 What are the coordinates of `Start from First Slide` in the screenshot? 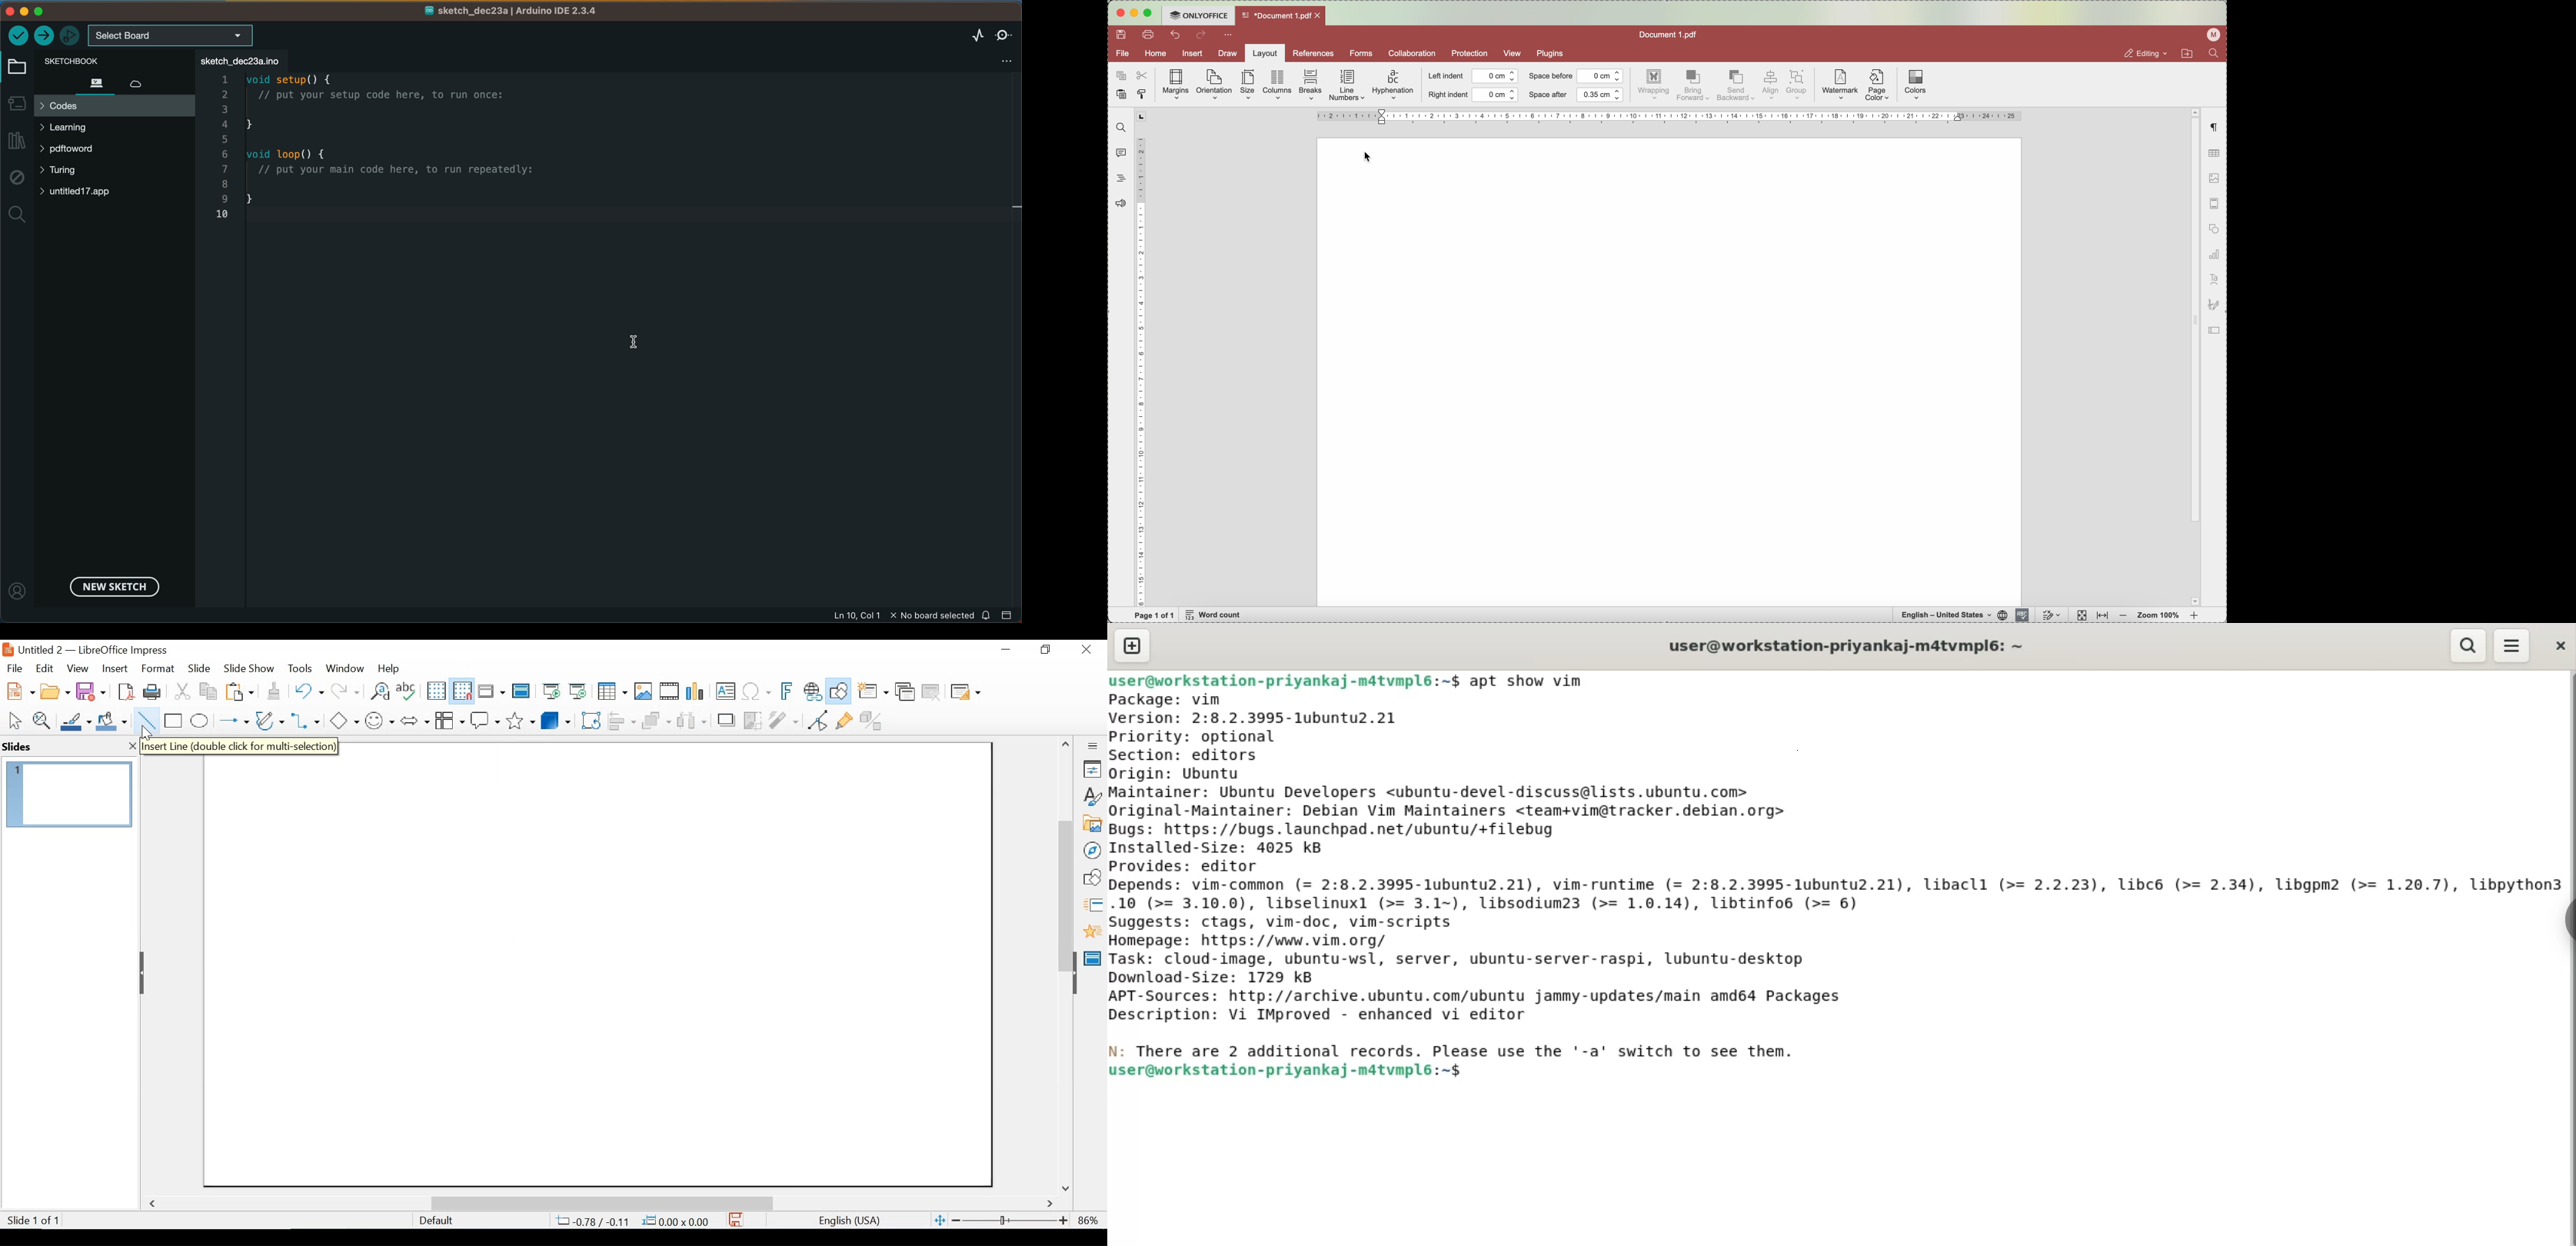 It's located at (550, 692).